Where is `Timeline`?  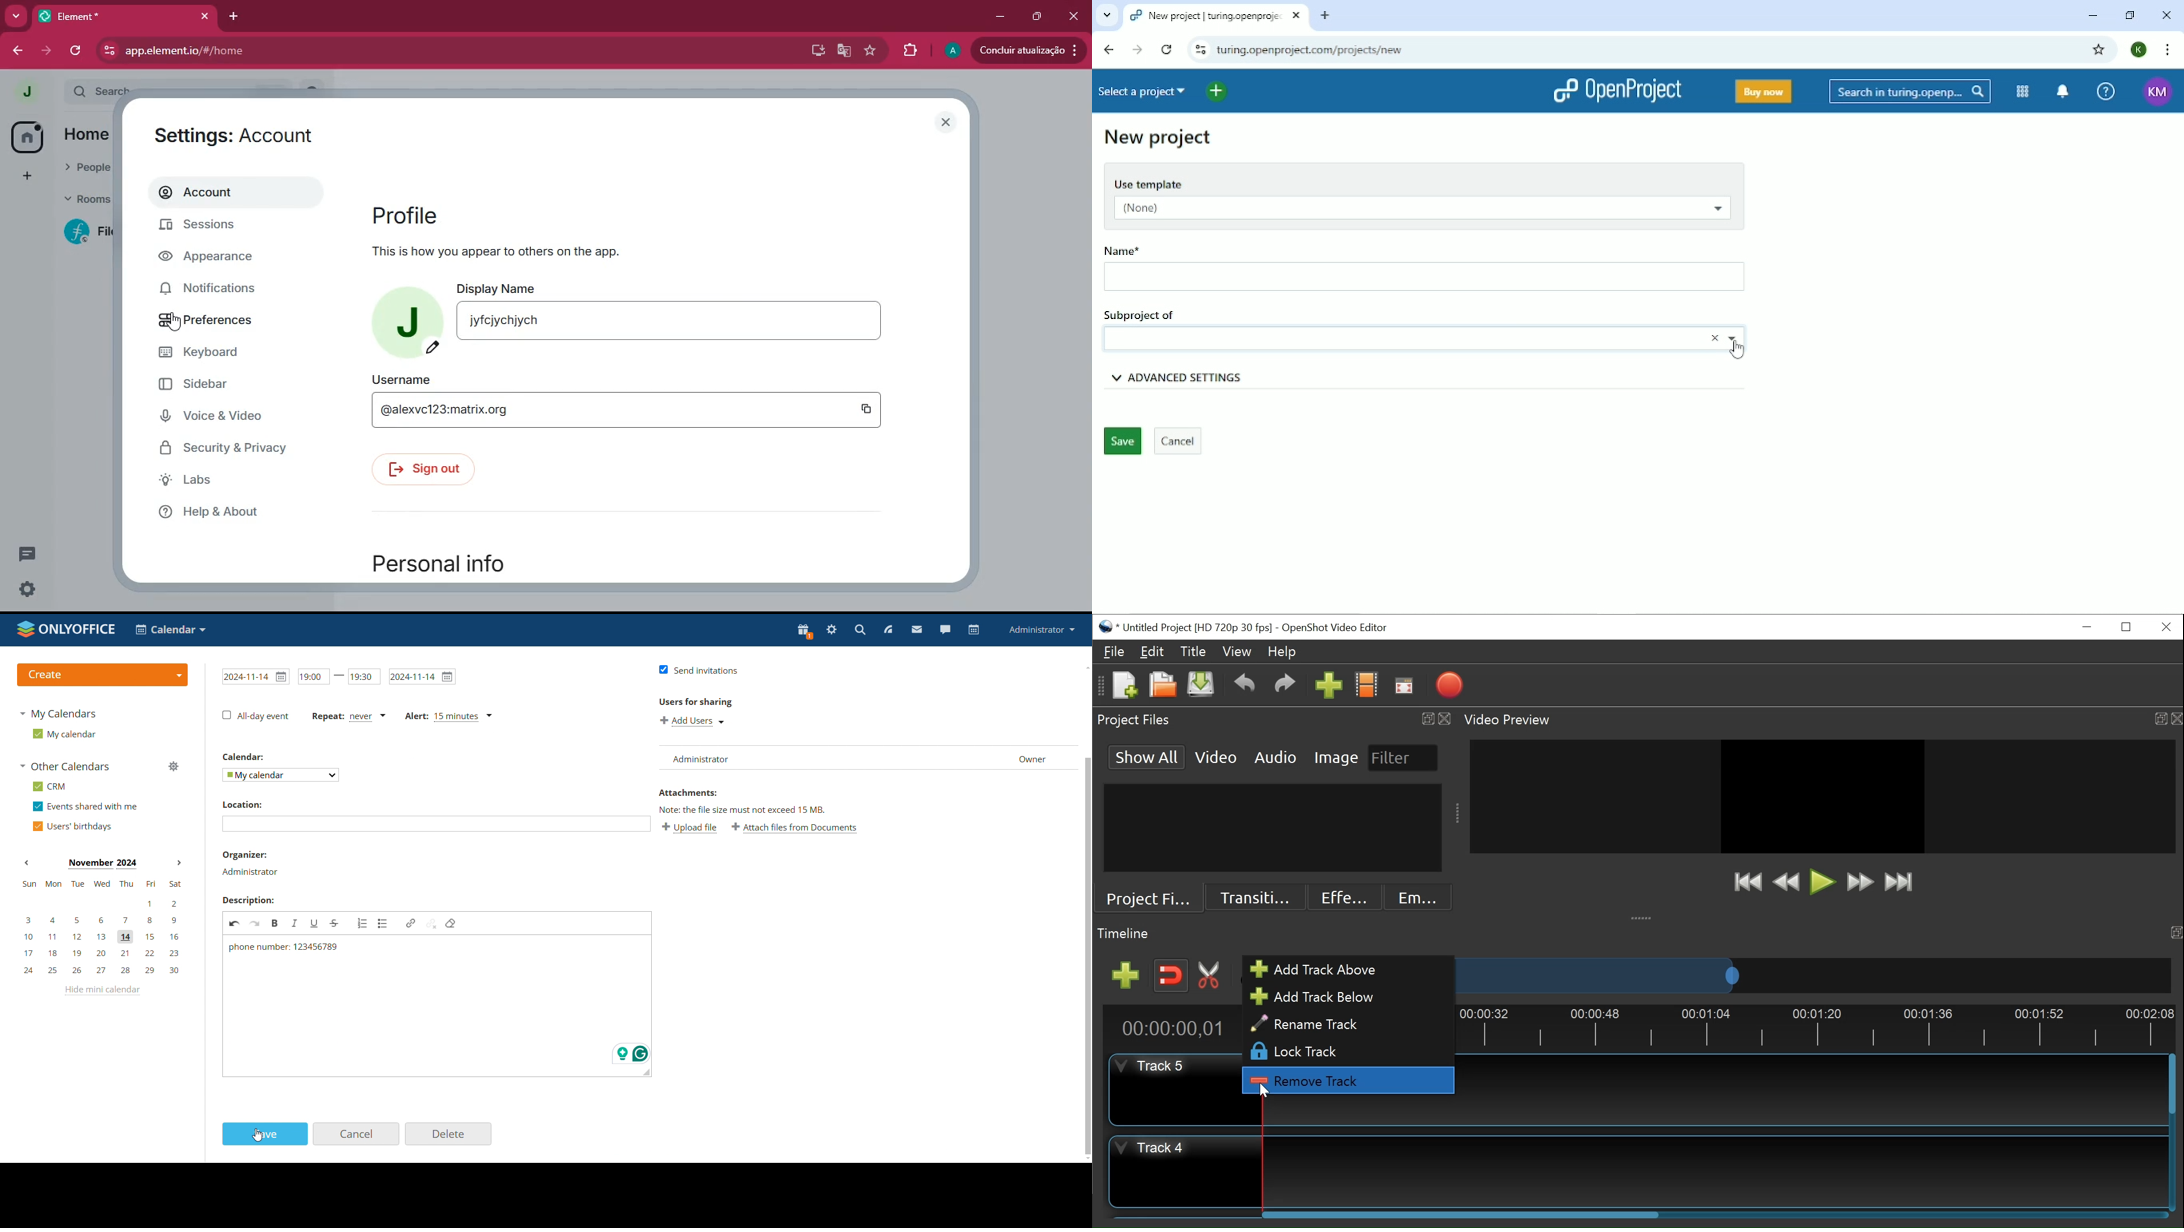 Timeline is located at coordinates (1816, 1027).